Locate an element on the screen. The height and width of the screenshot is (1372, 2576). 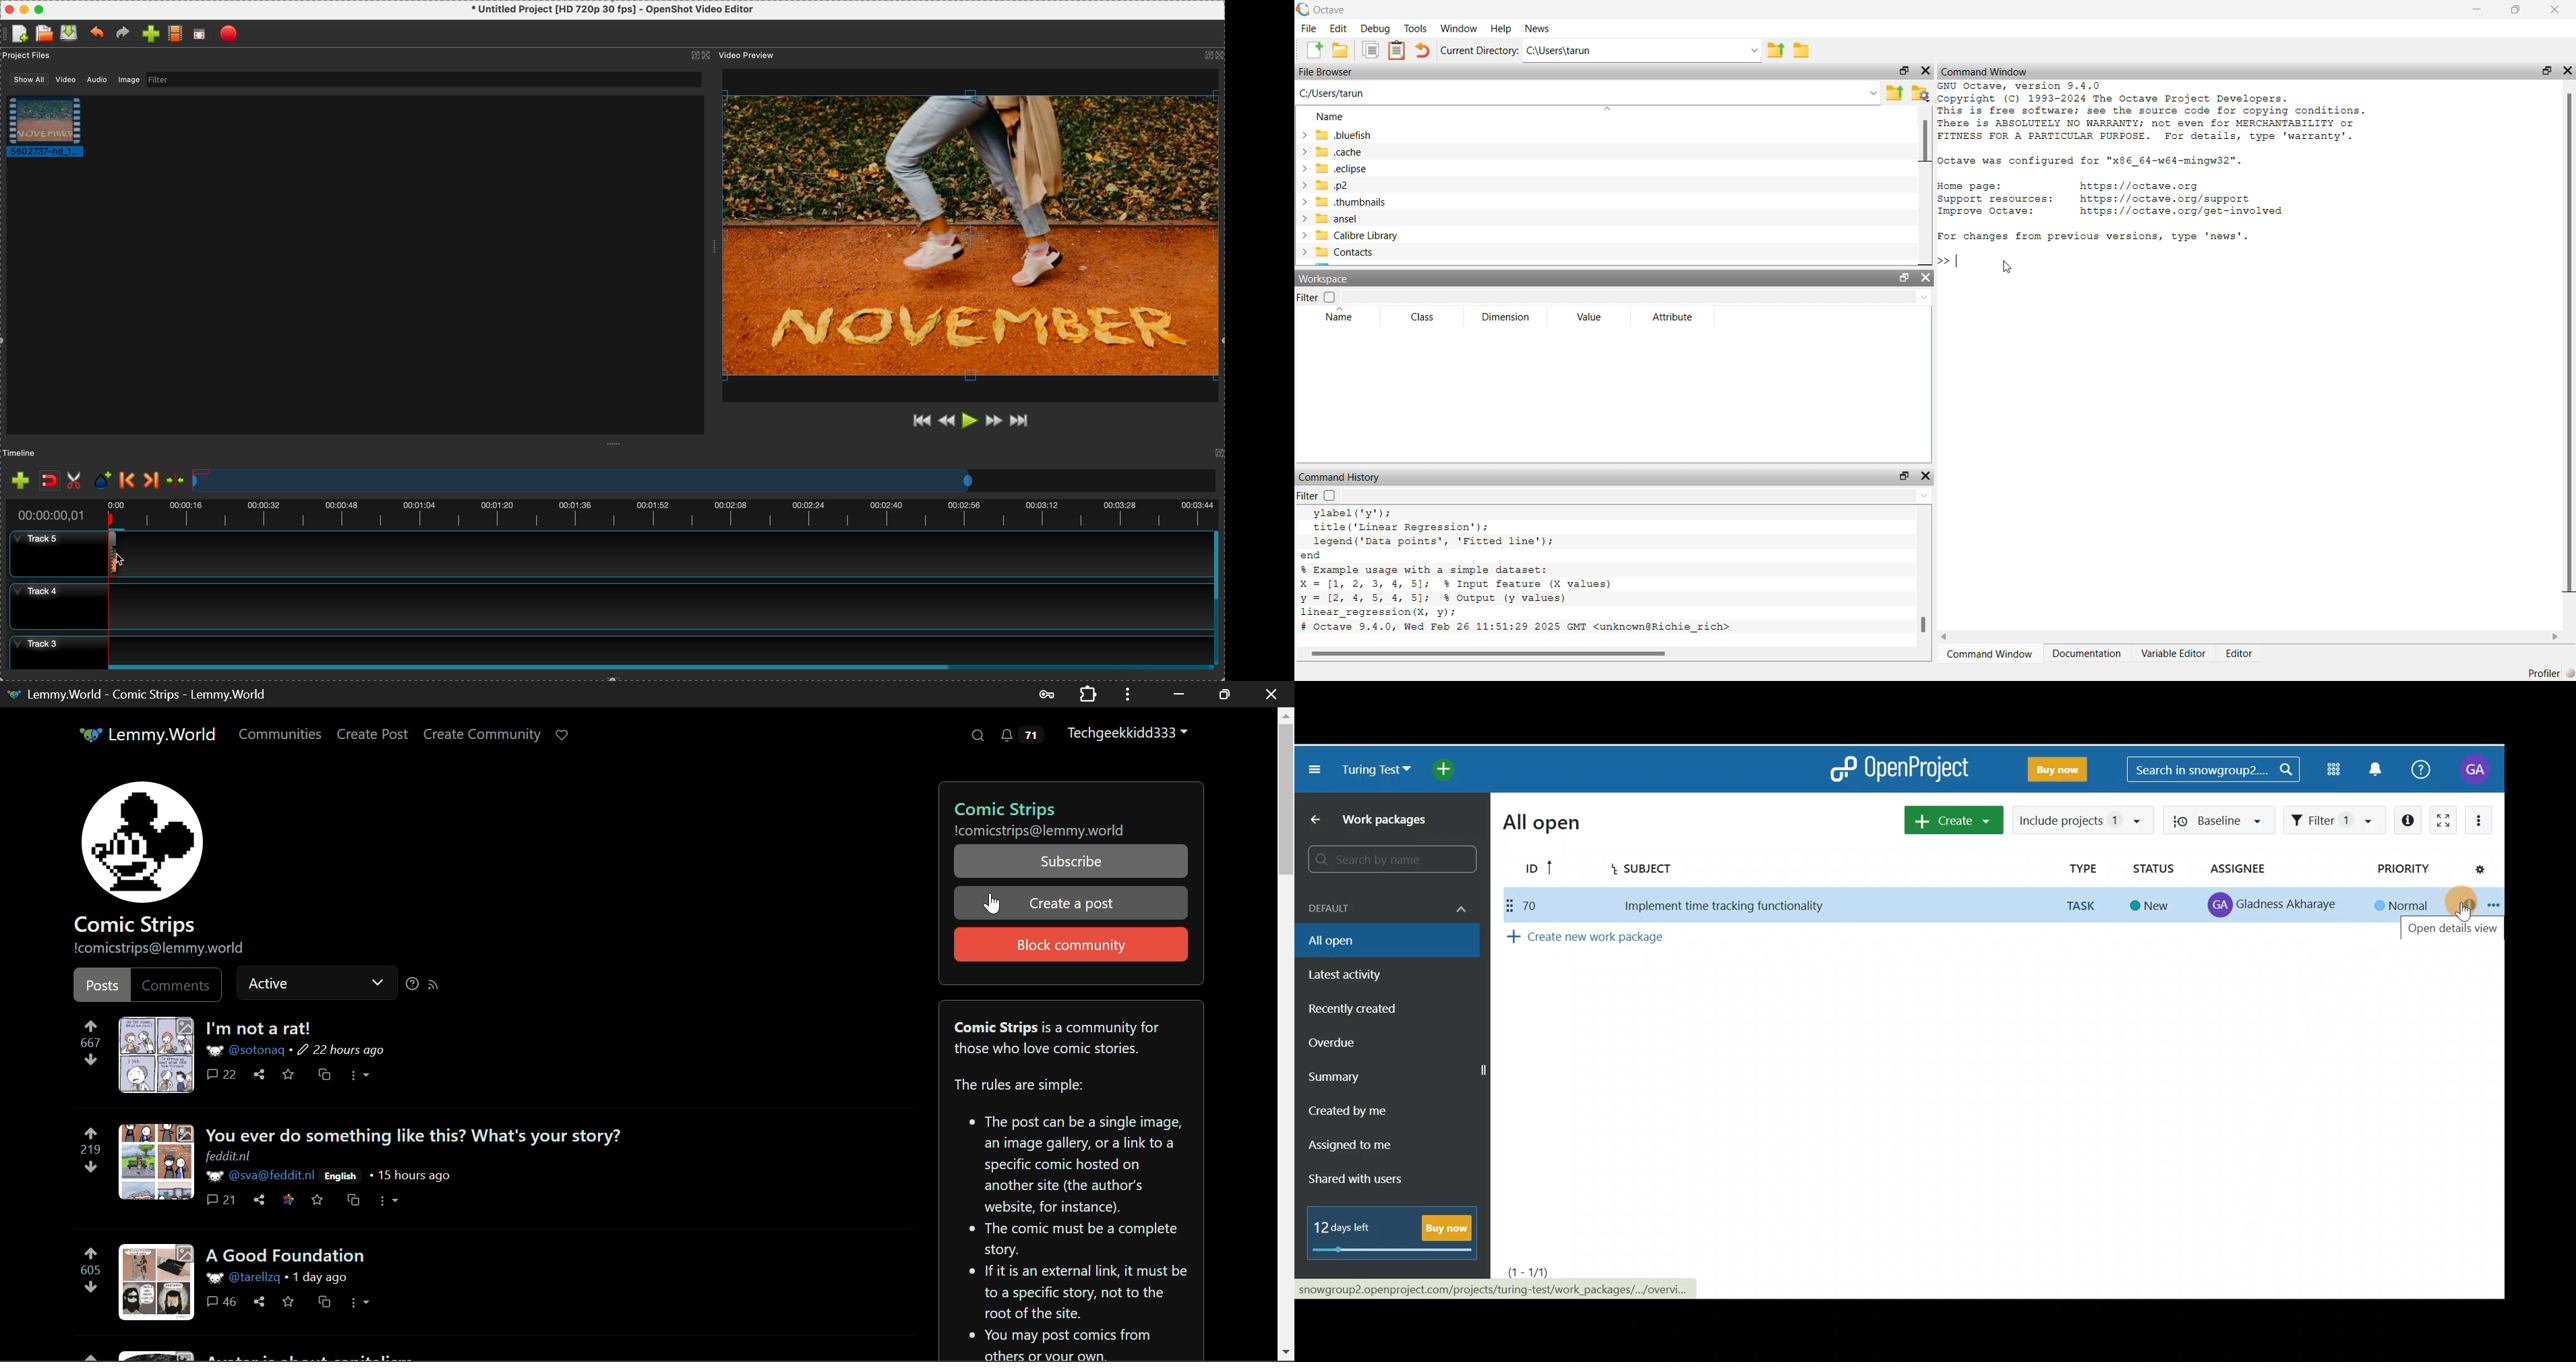
Create is located at coordinates (1956, 822).